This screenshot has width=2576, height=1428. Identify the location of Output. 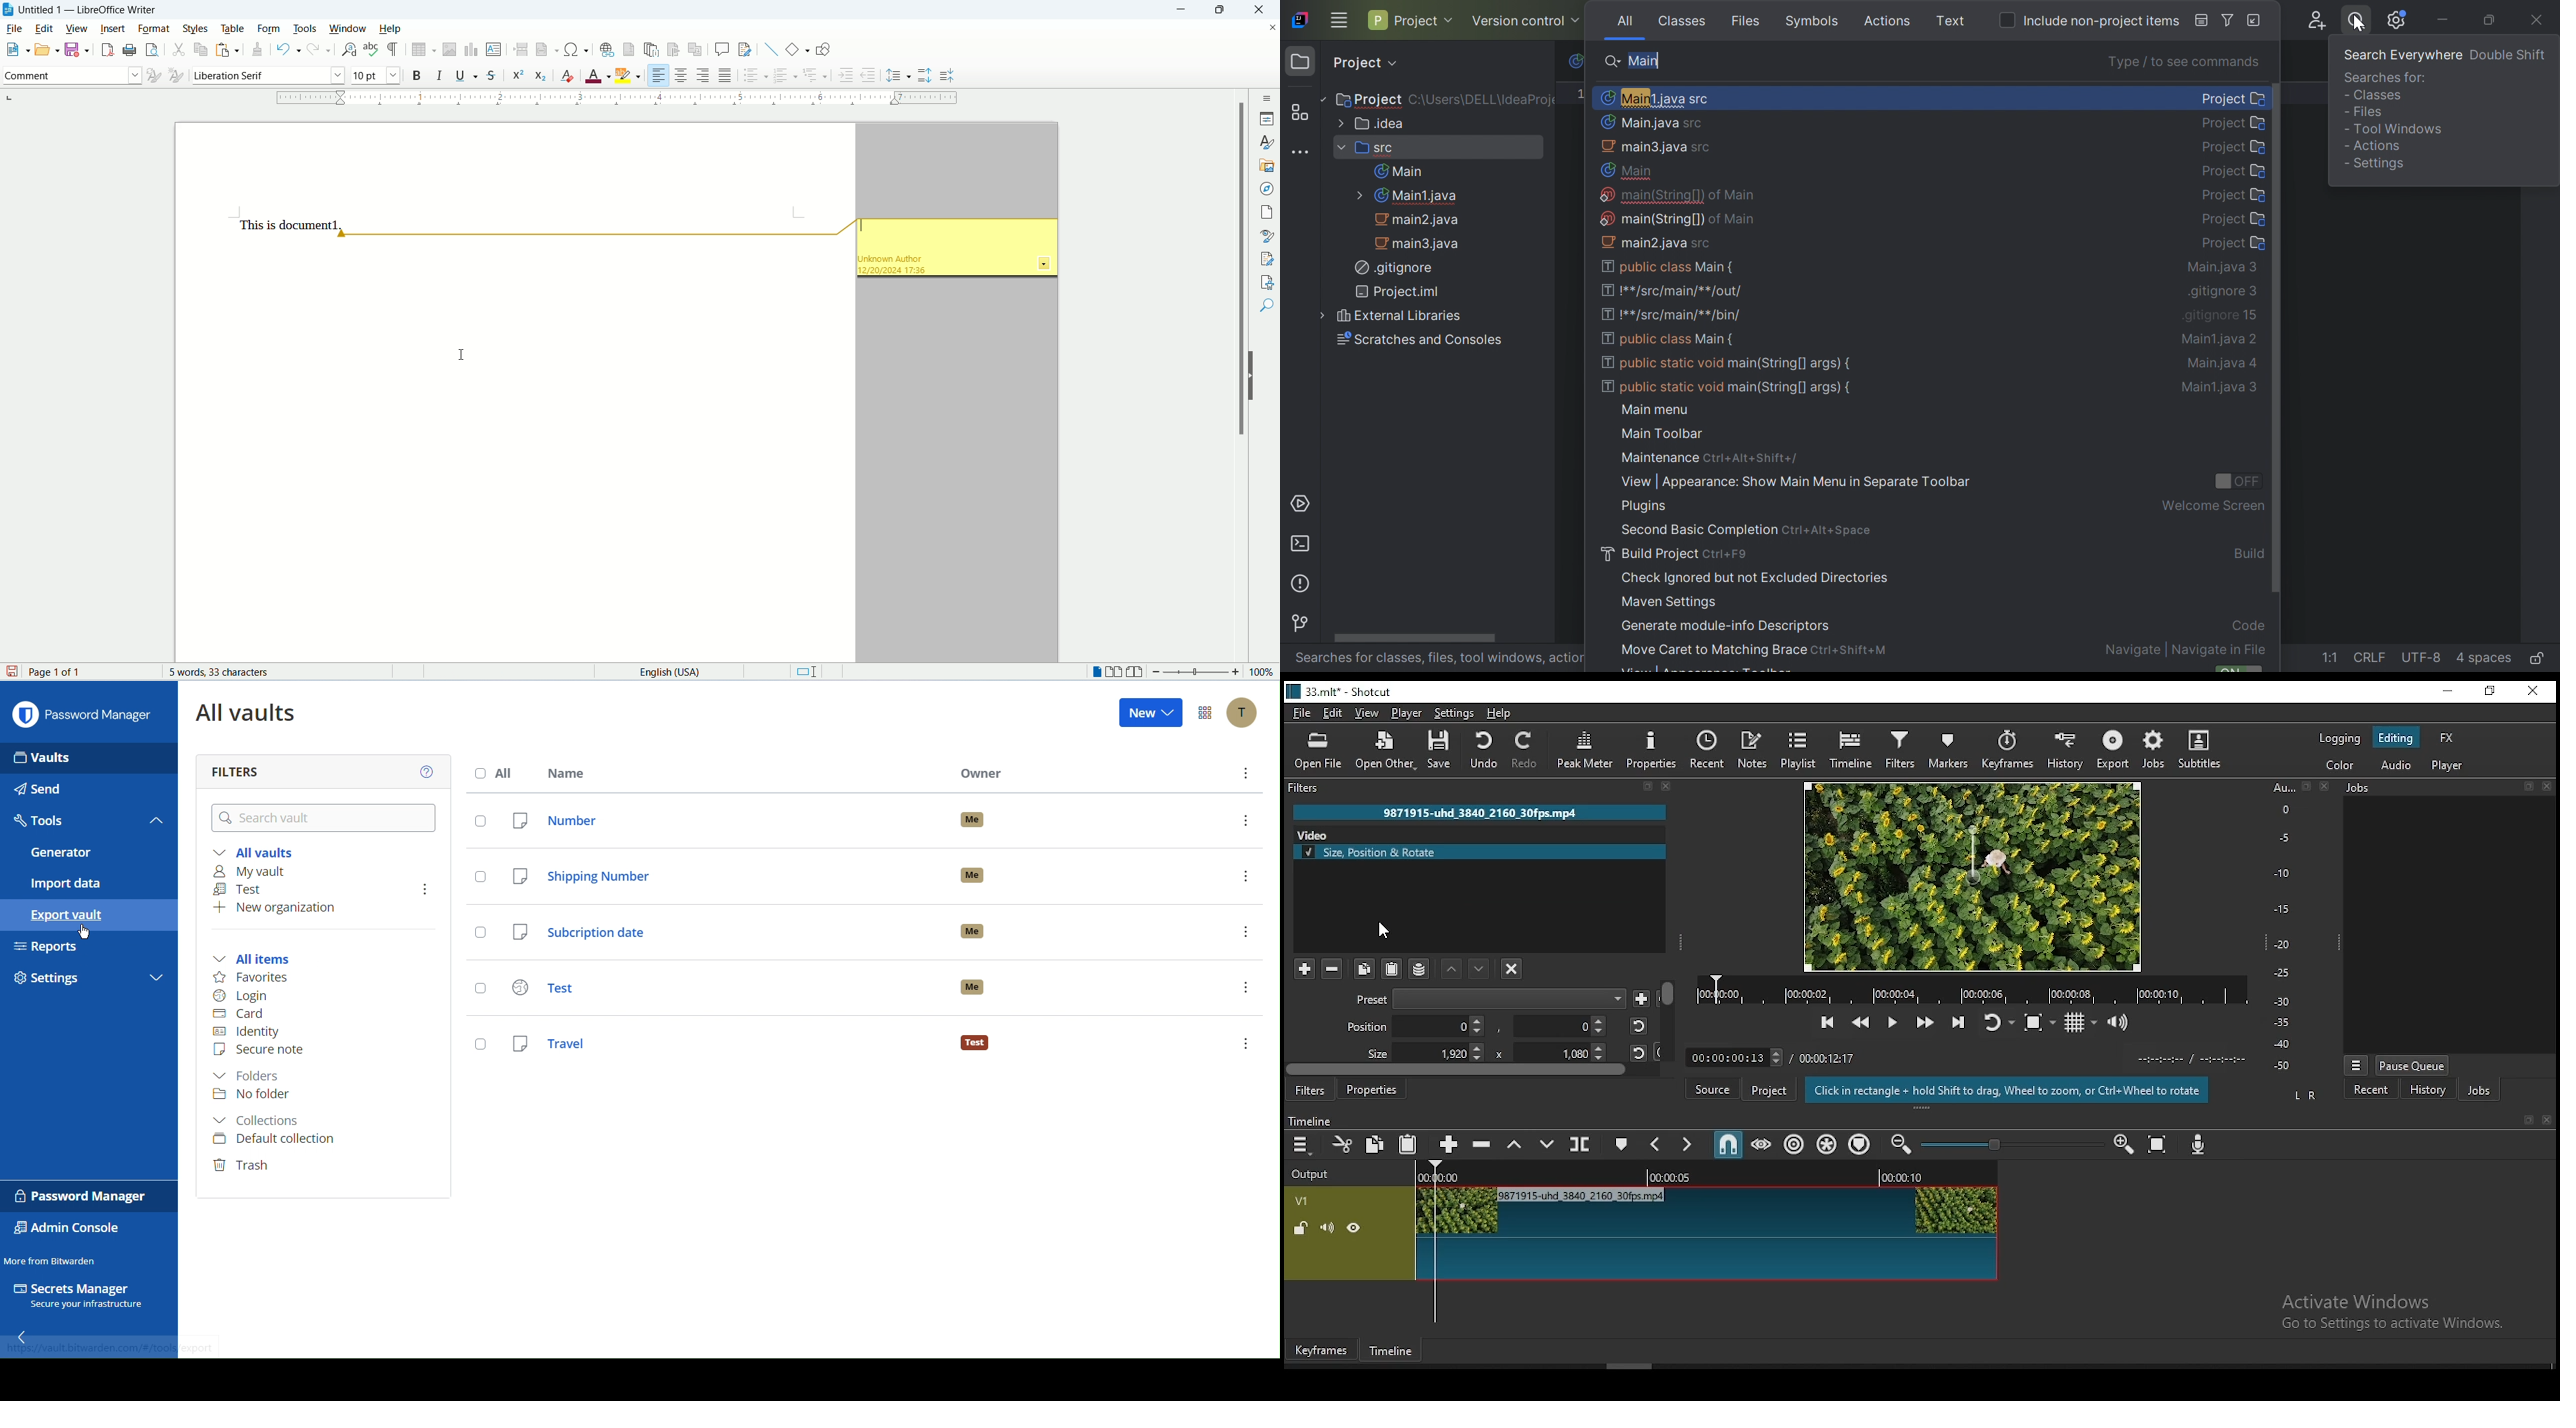
(1310, 1175).